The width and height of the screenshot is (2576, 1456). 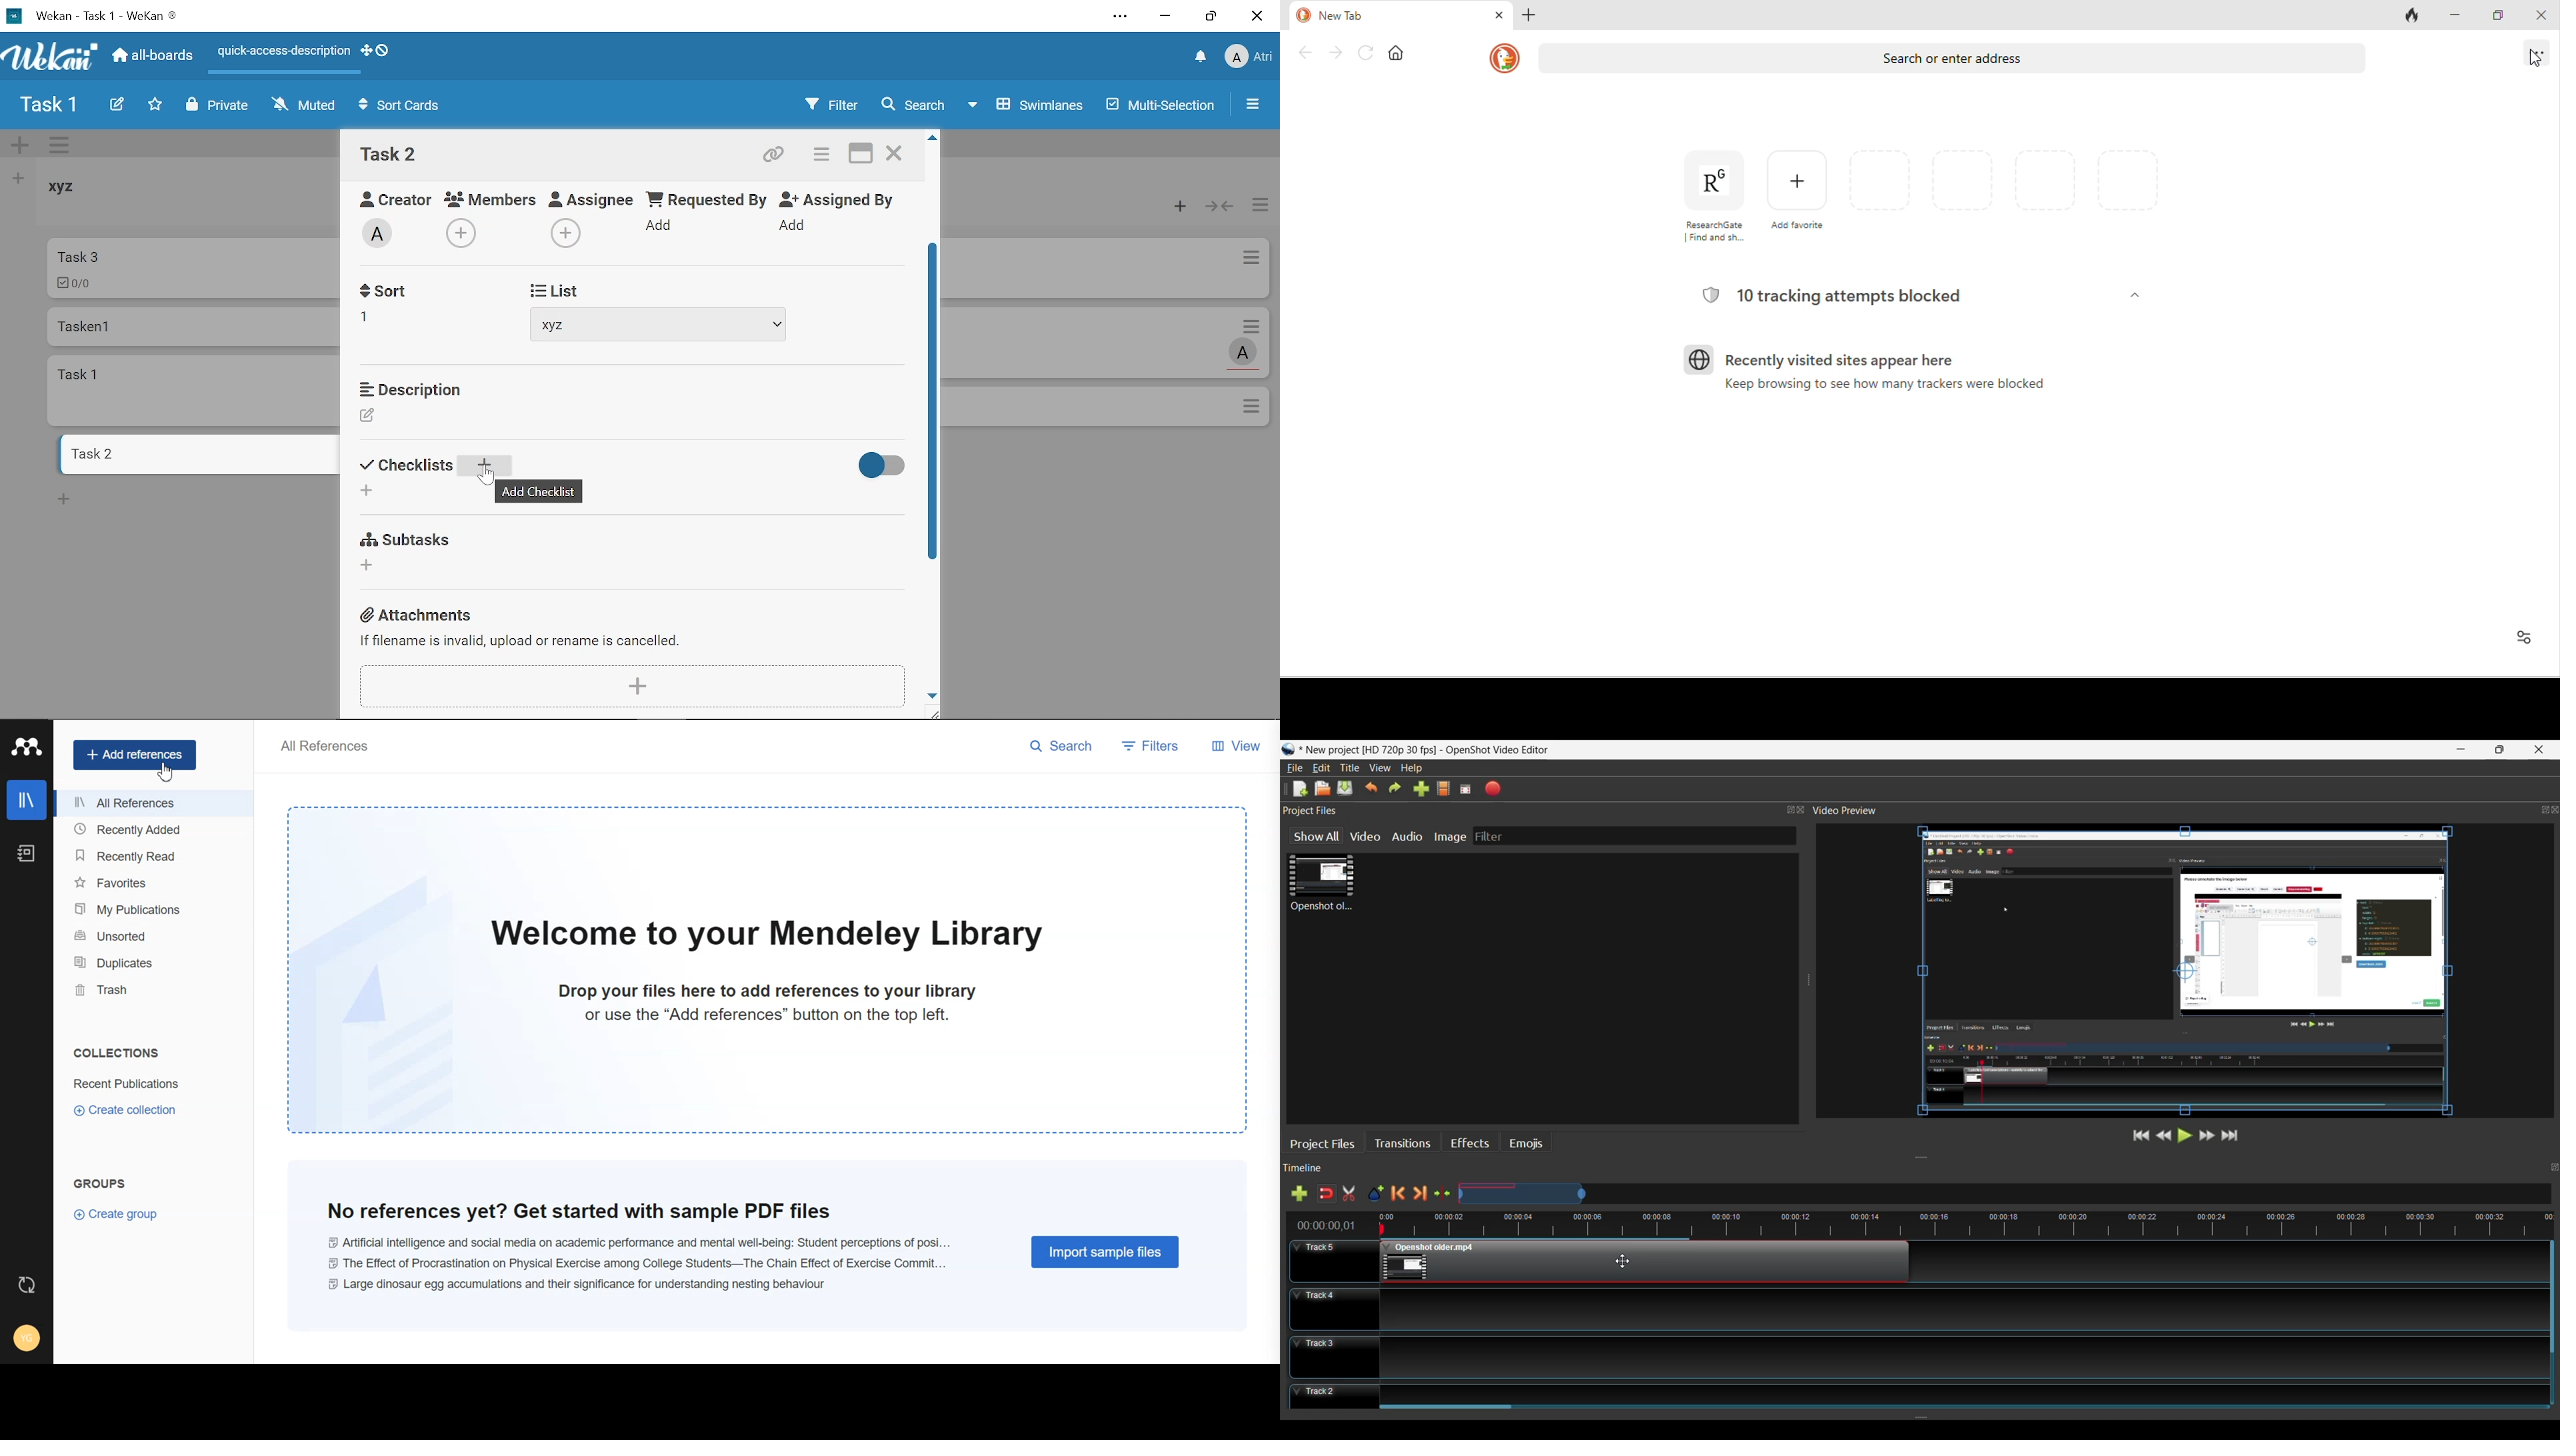 What do you see at coordinates (844, 198) in the screenshot?
I see `Assigned By` at bounding box center [844, 198].